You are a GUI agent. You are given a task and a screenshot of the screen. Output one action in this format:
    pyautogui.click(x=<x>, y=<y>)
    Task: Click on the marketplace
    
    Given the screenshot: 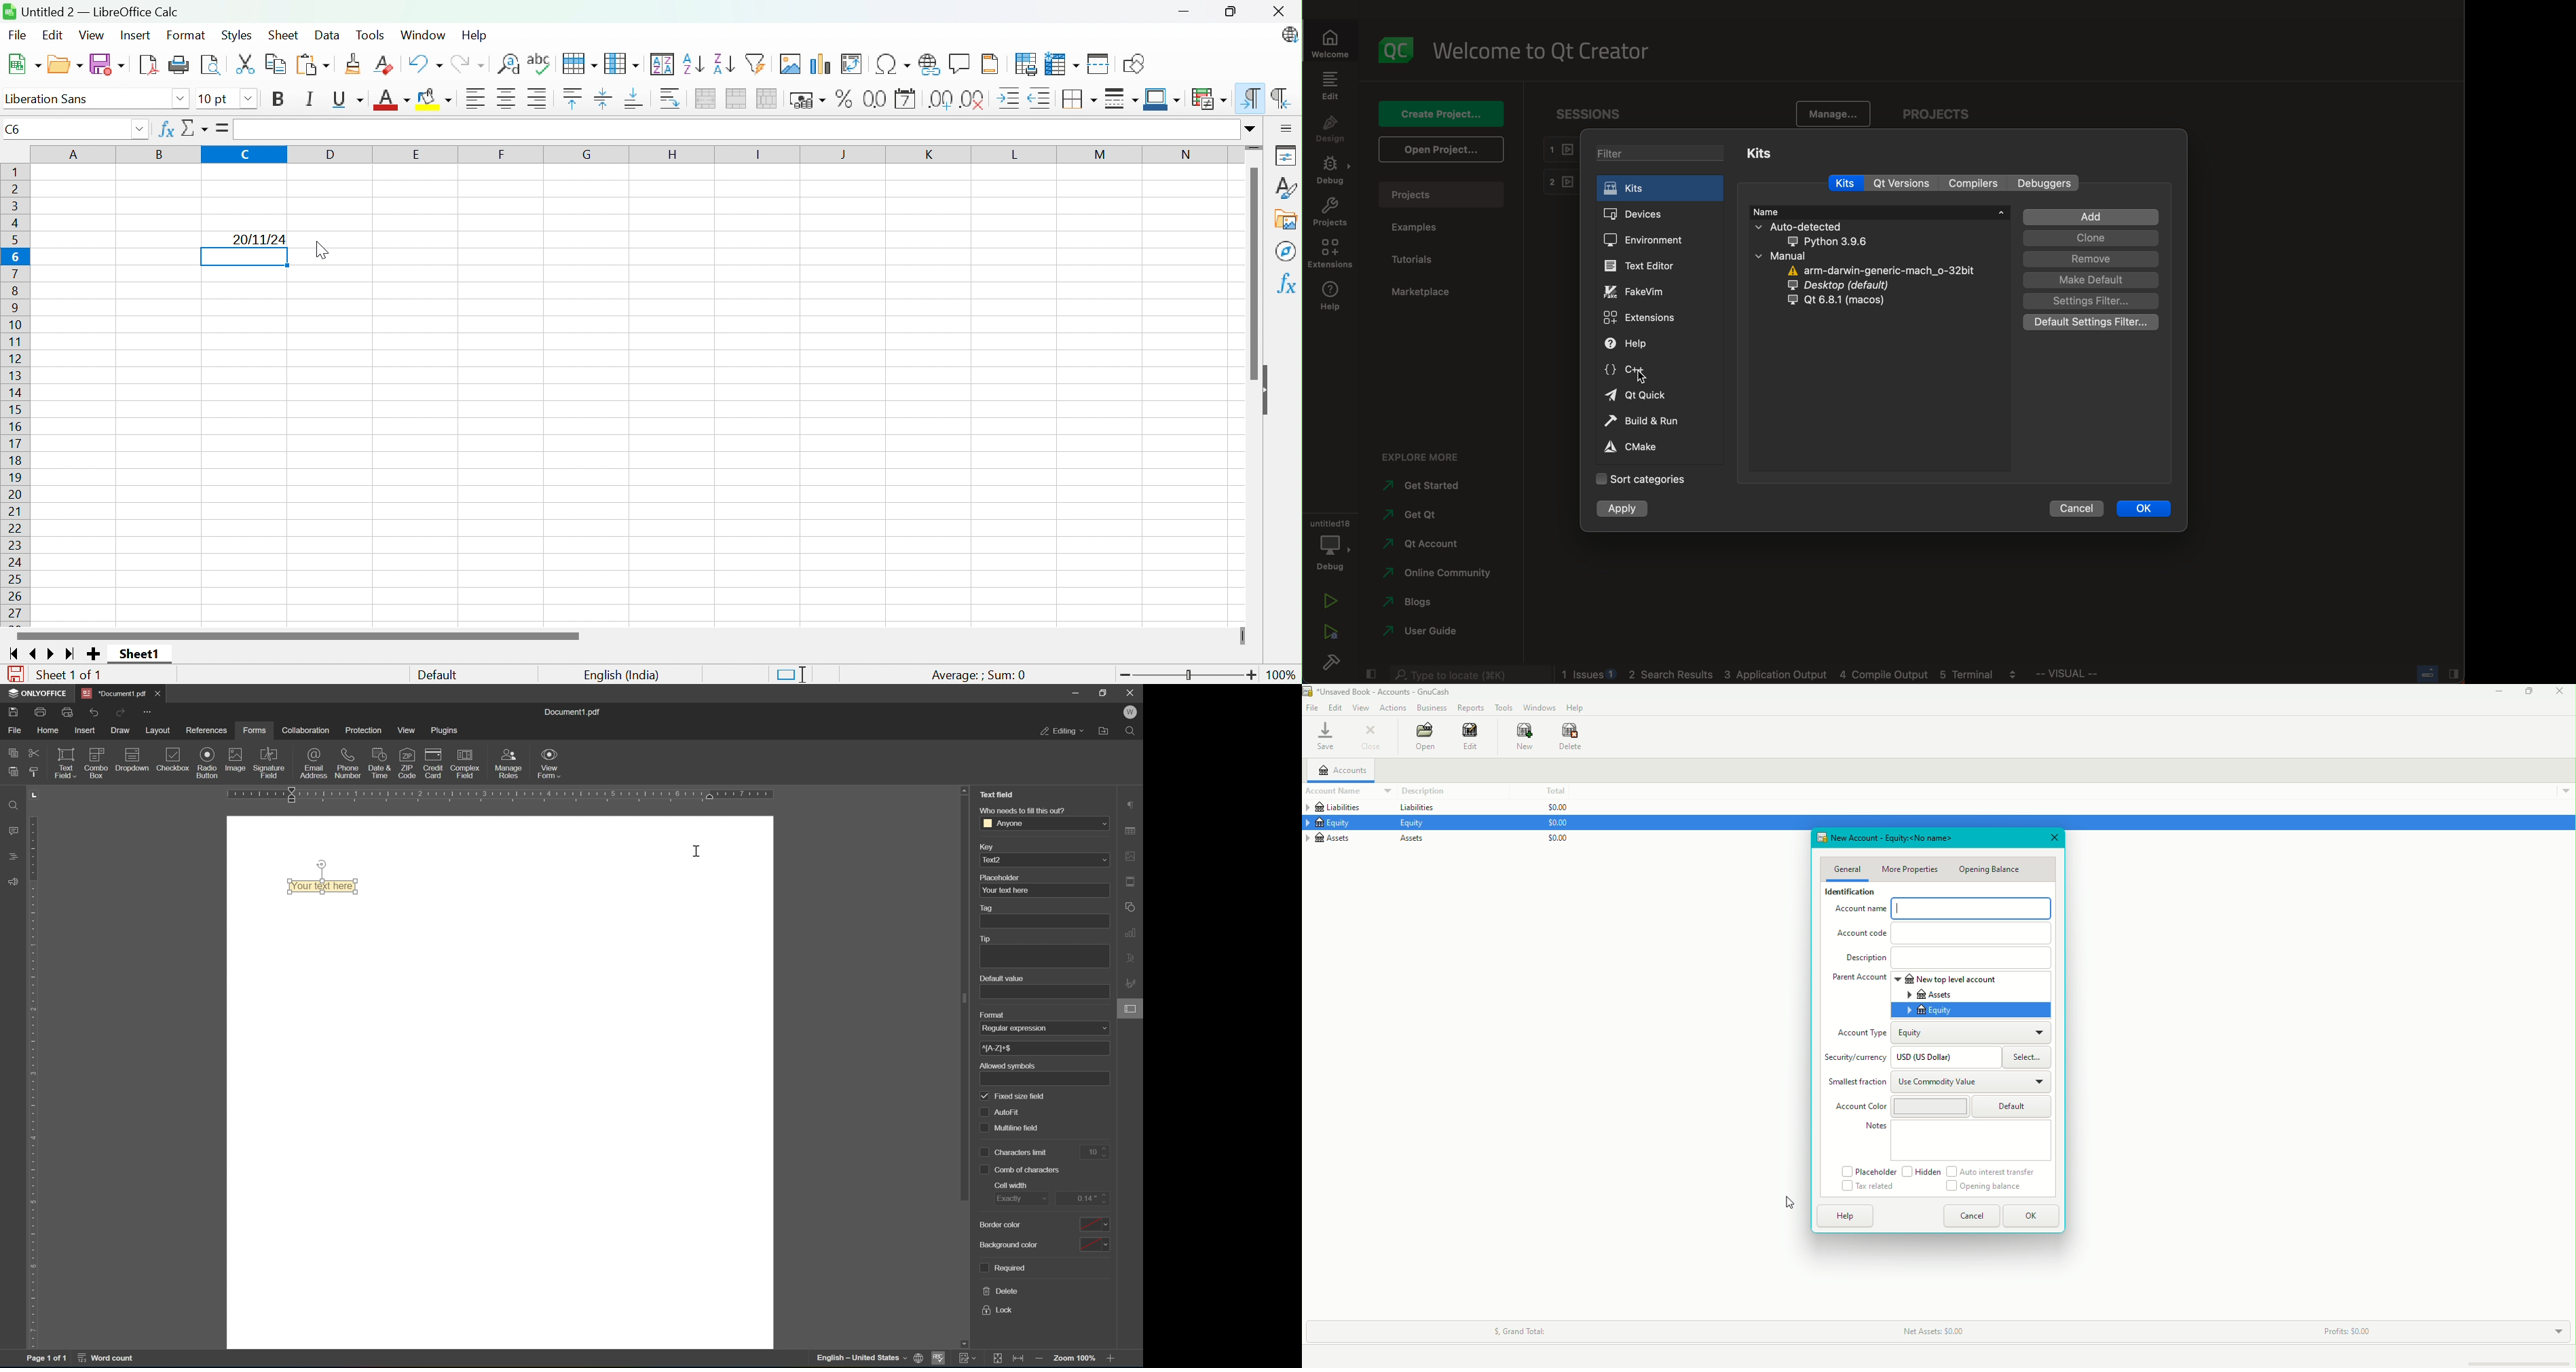 What is the action you would take?
    pyautogui.click(x=1421, y=292)
    